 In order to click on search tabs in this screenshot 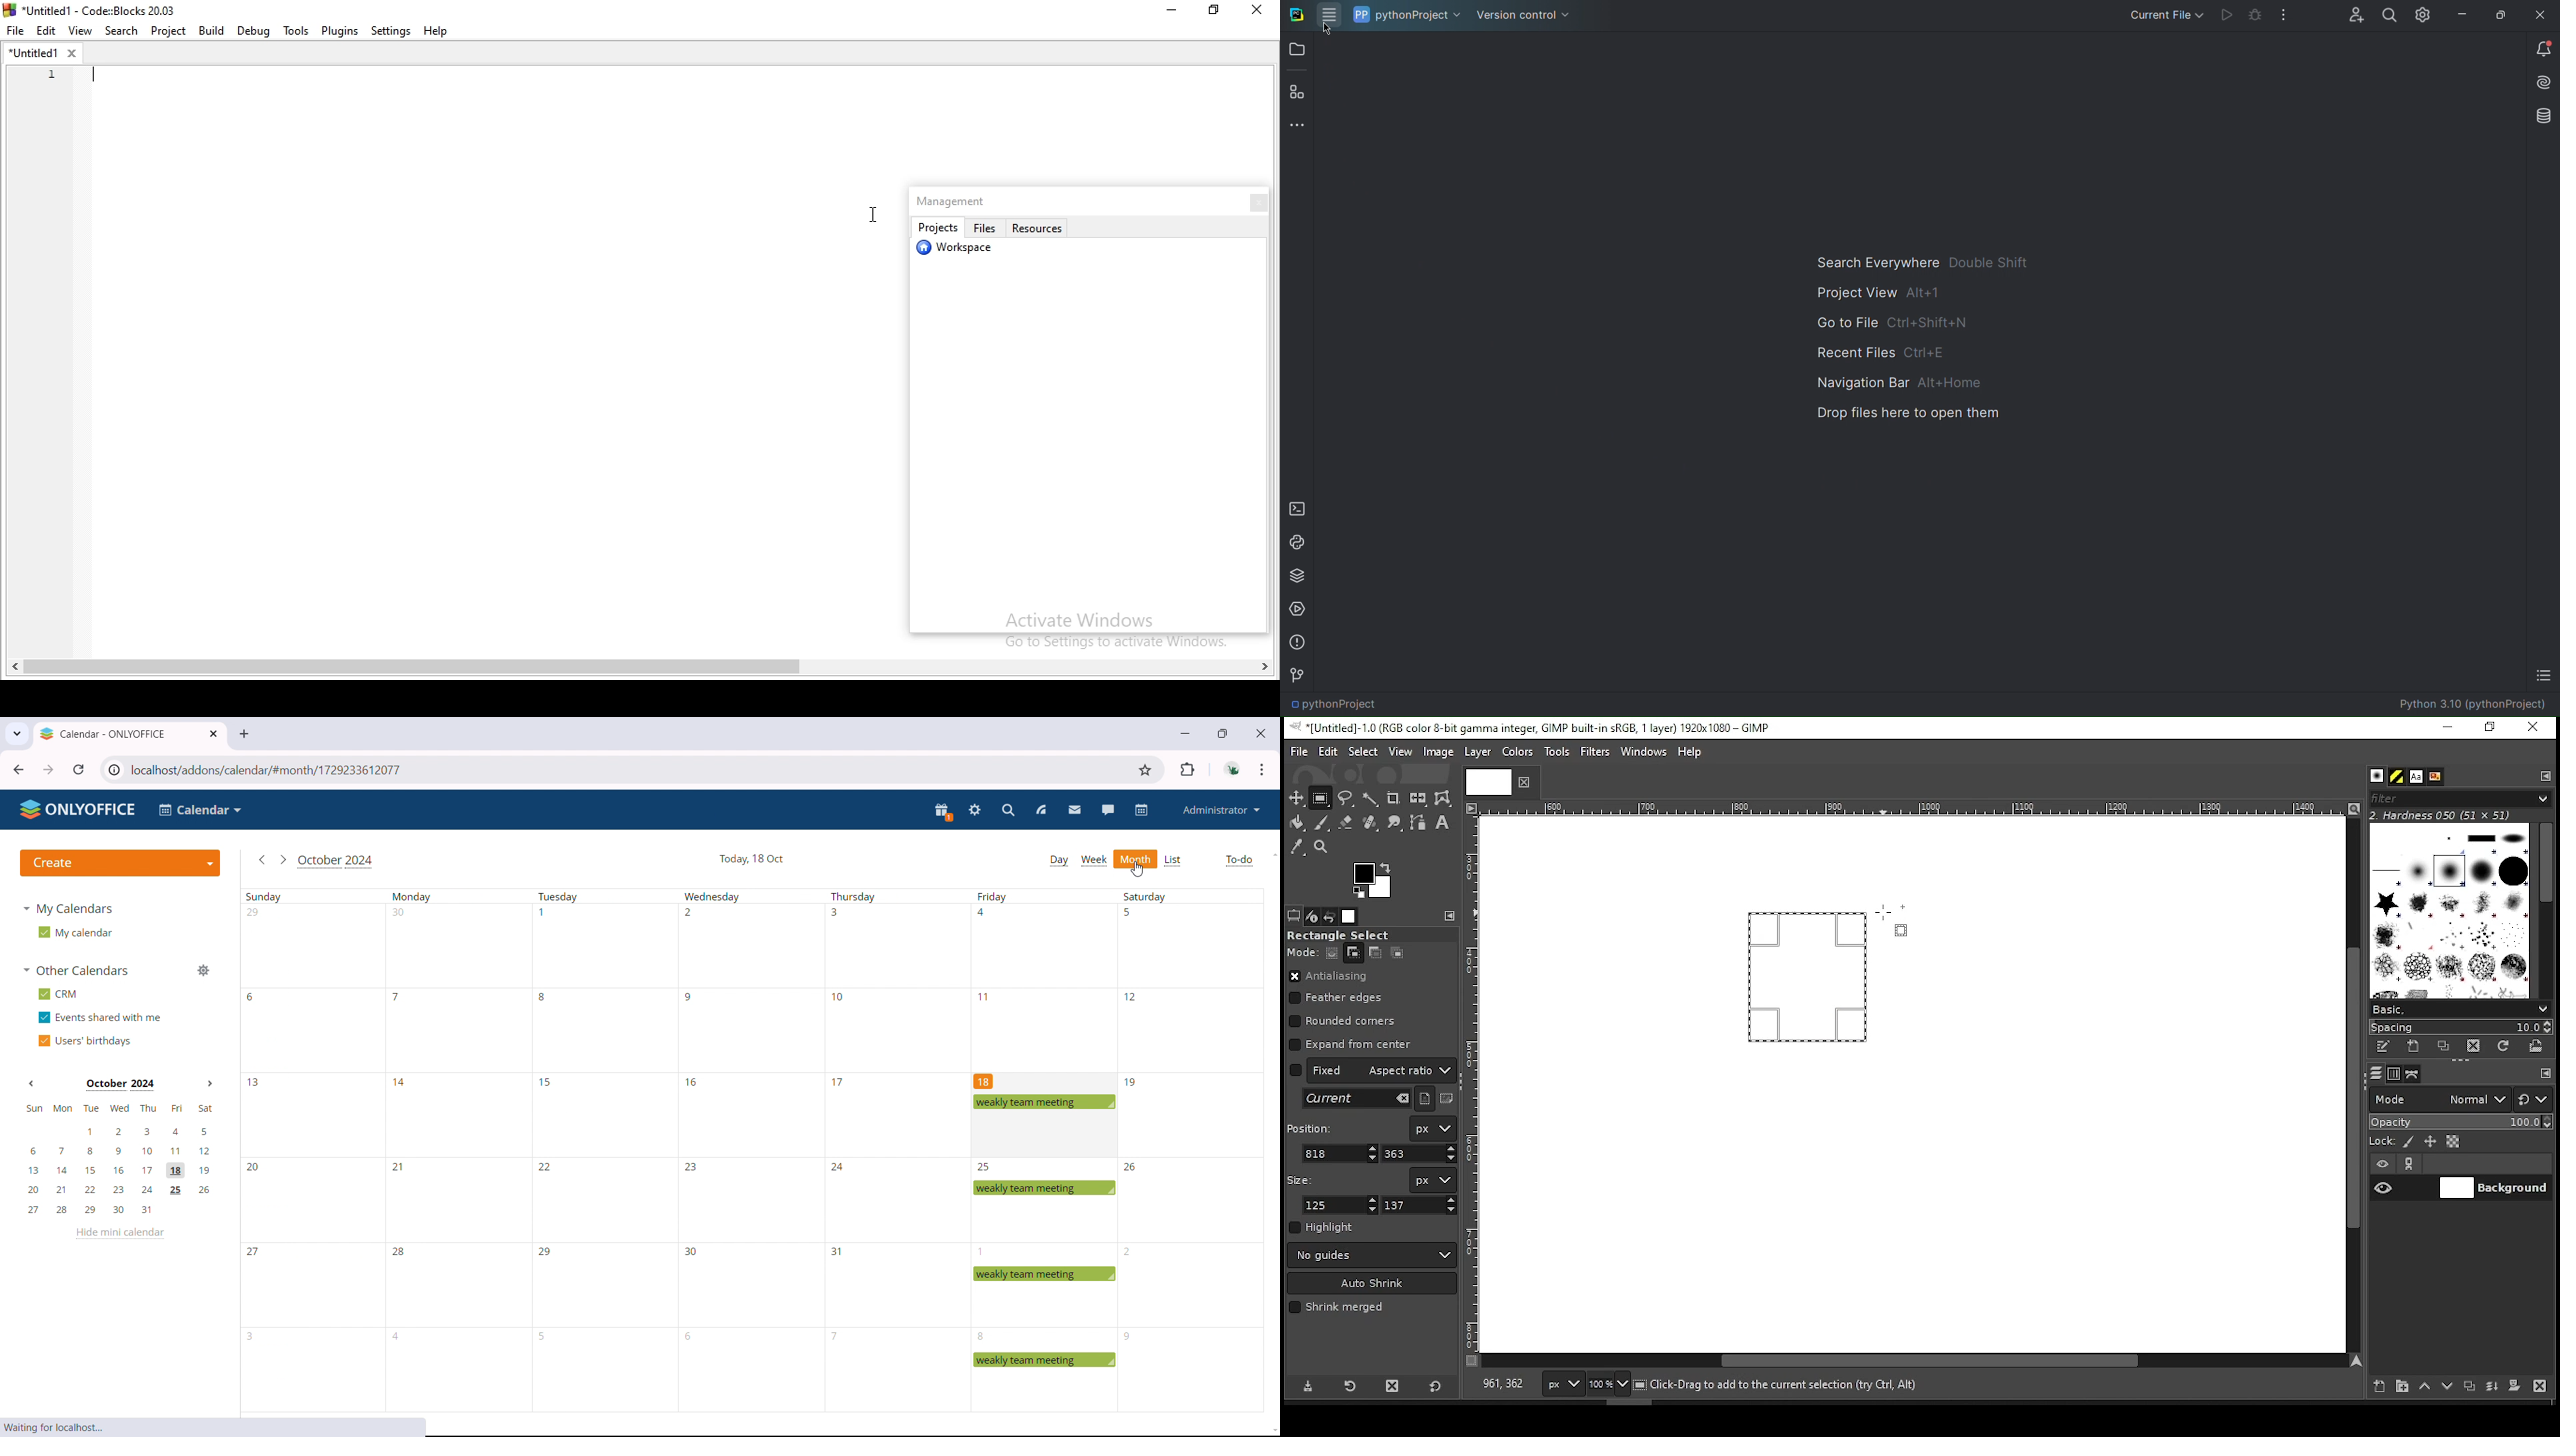, I will do `click(16, 734)`.